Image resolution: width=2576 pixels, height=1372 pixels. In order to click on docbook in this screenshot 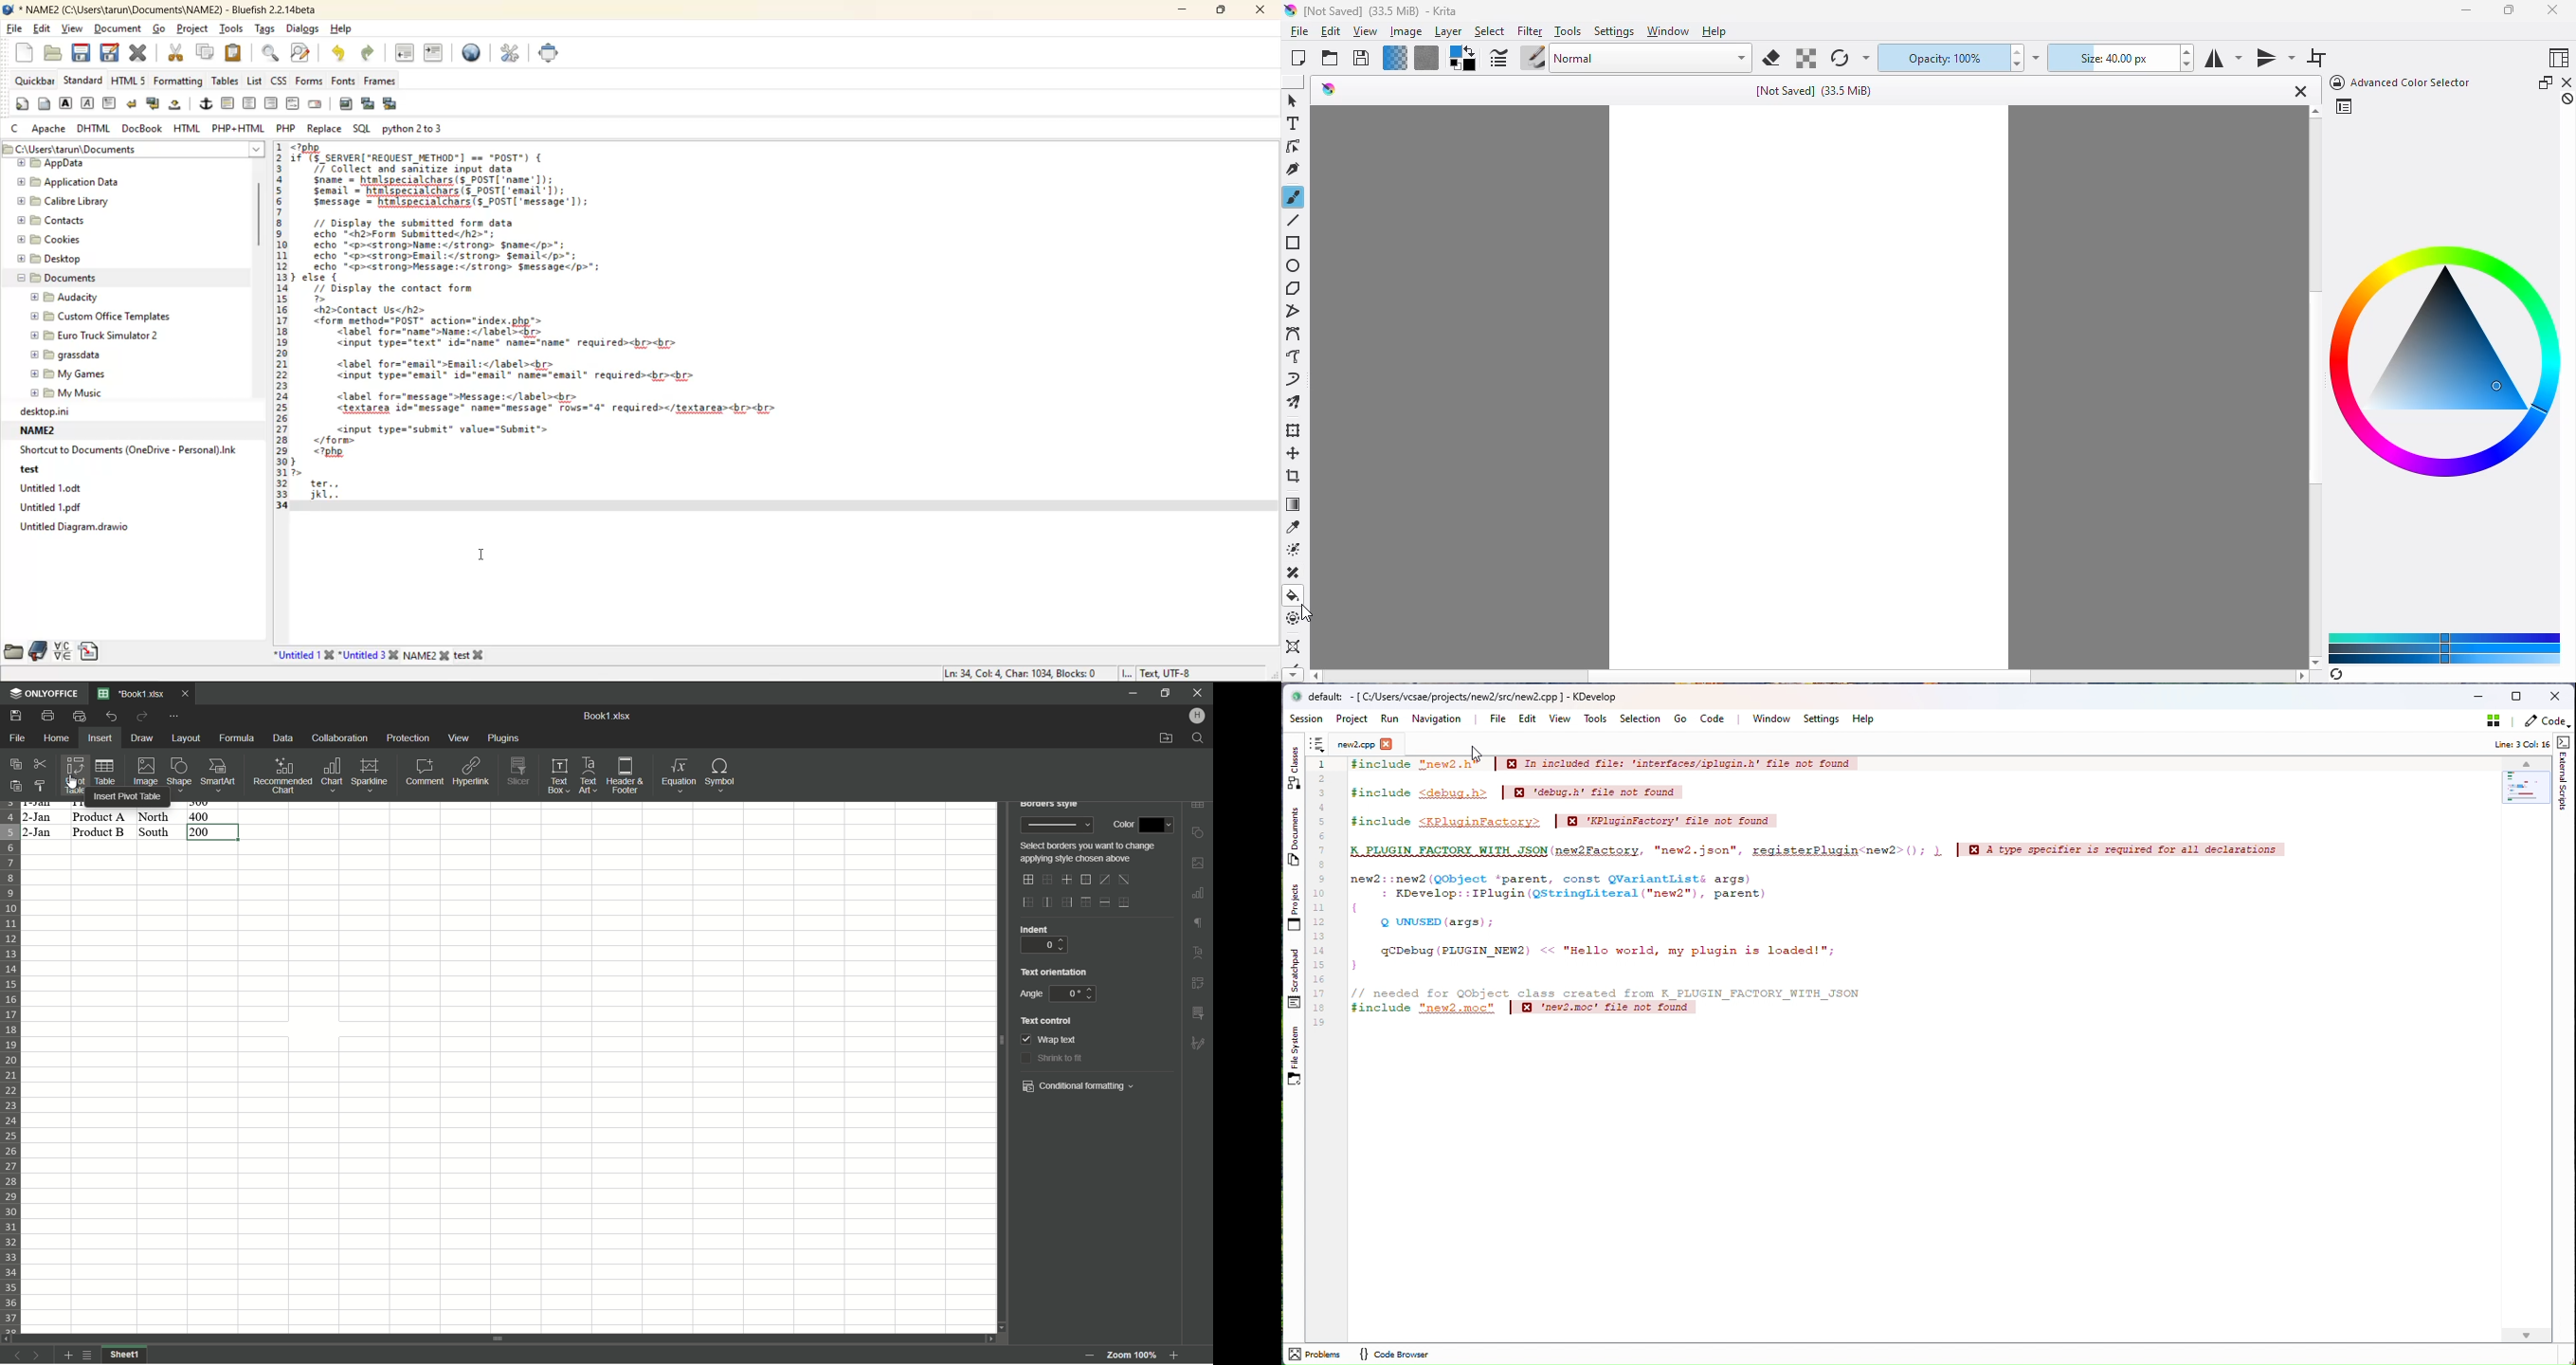, I will do `click(142, 130)`.